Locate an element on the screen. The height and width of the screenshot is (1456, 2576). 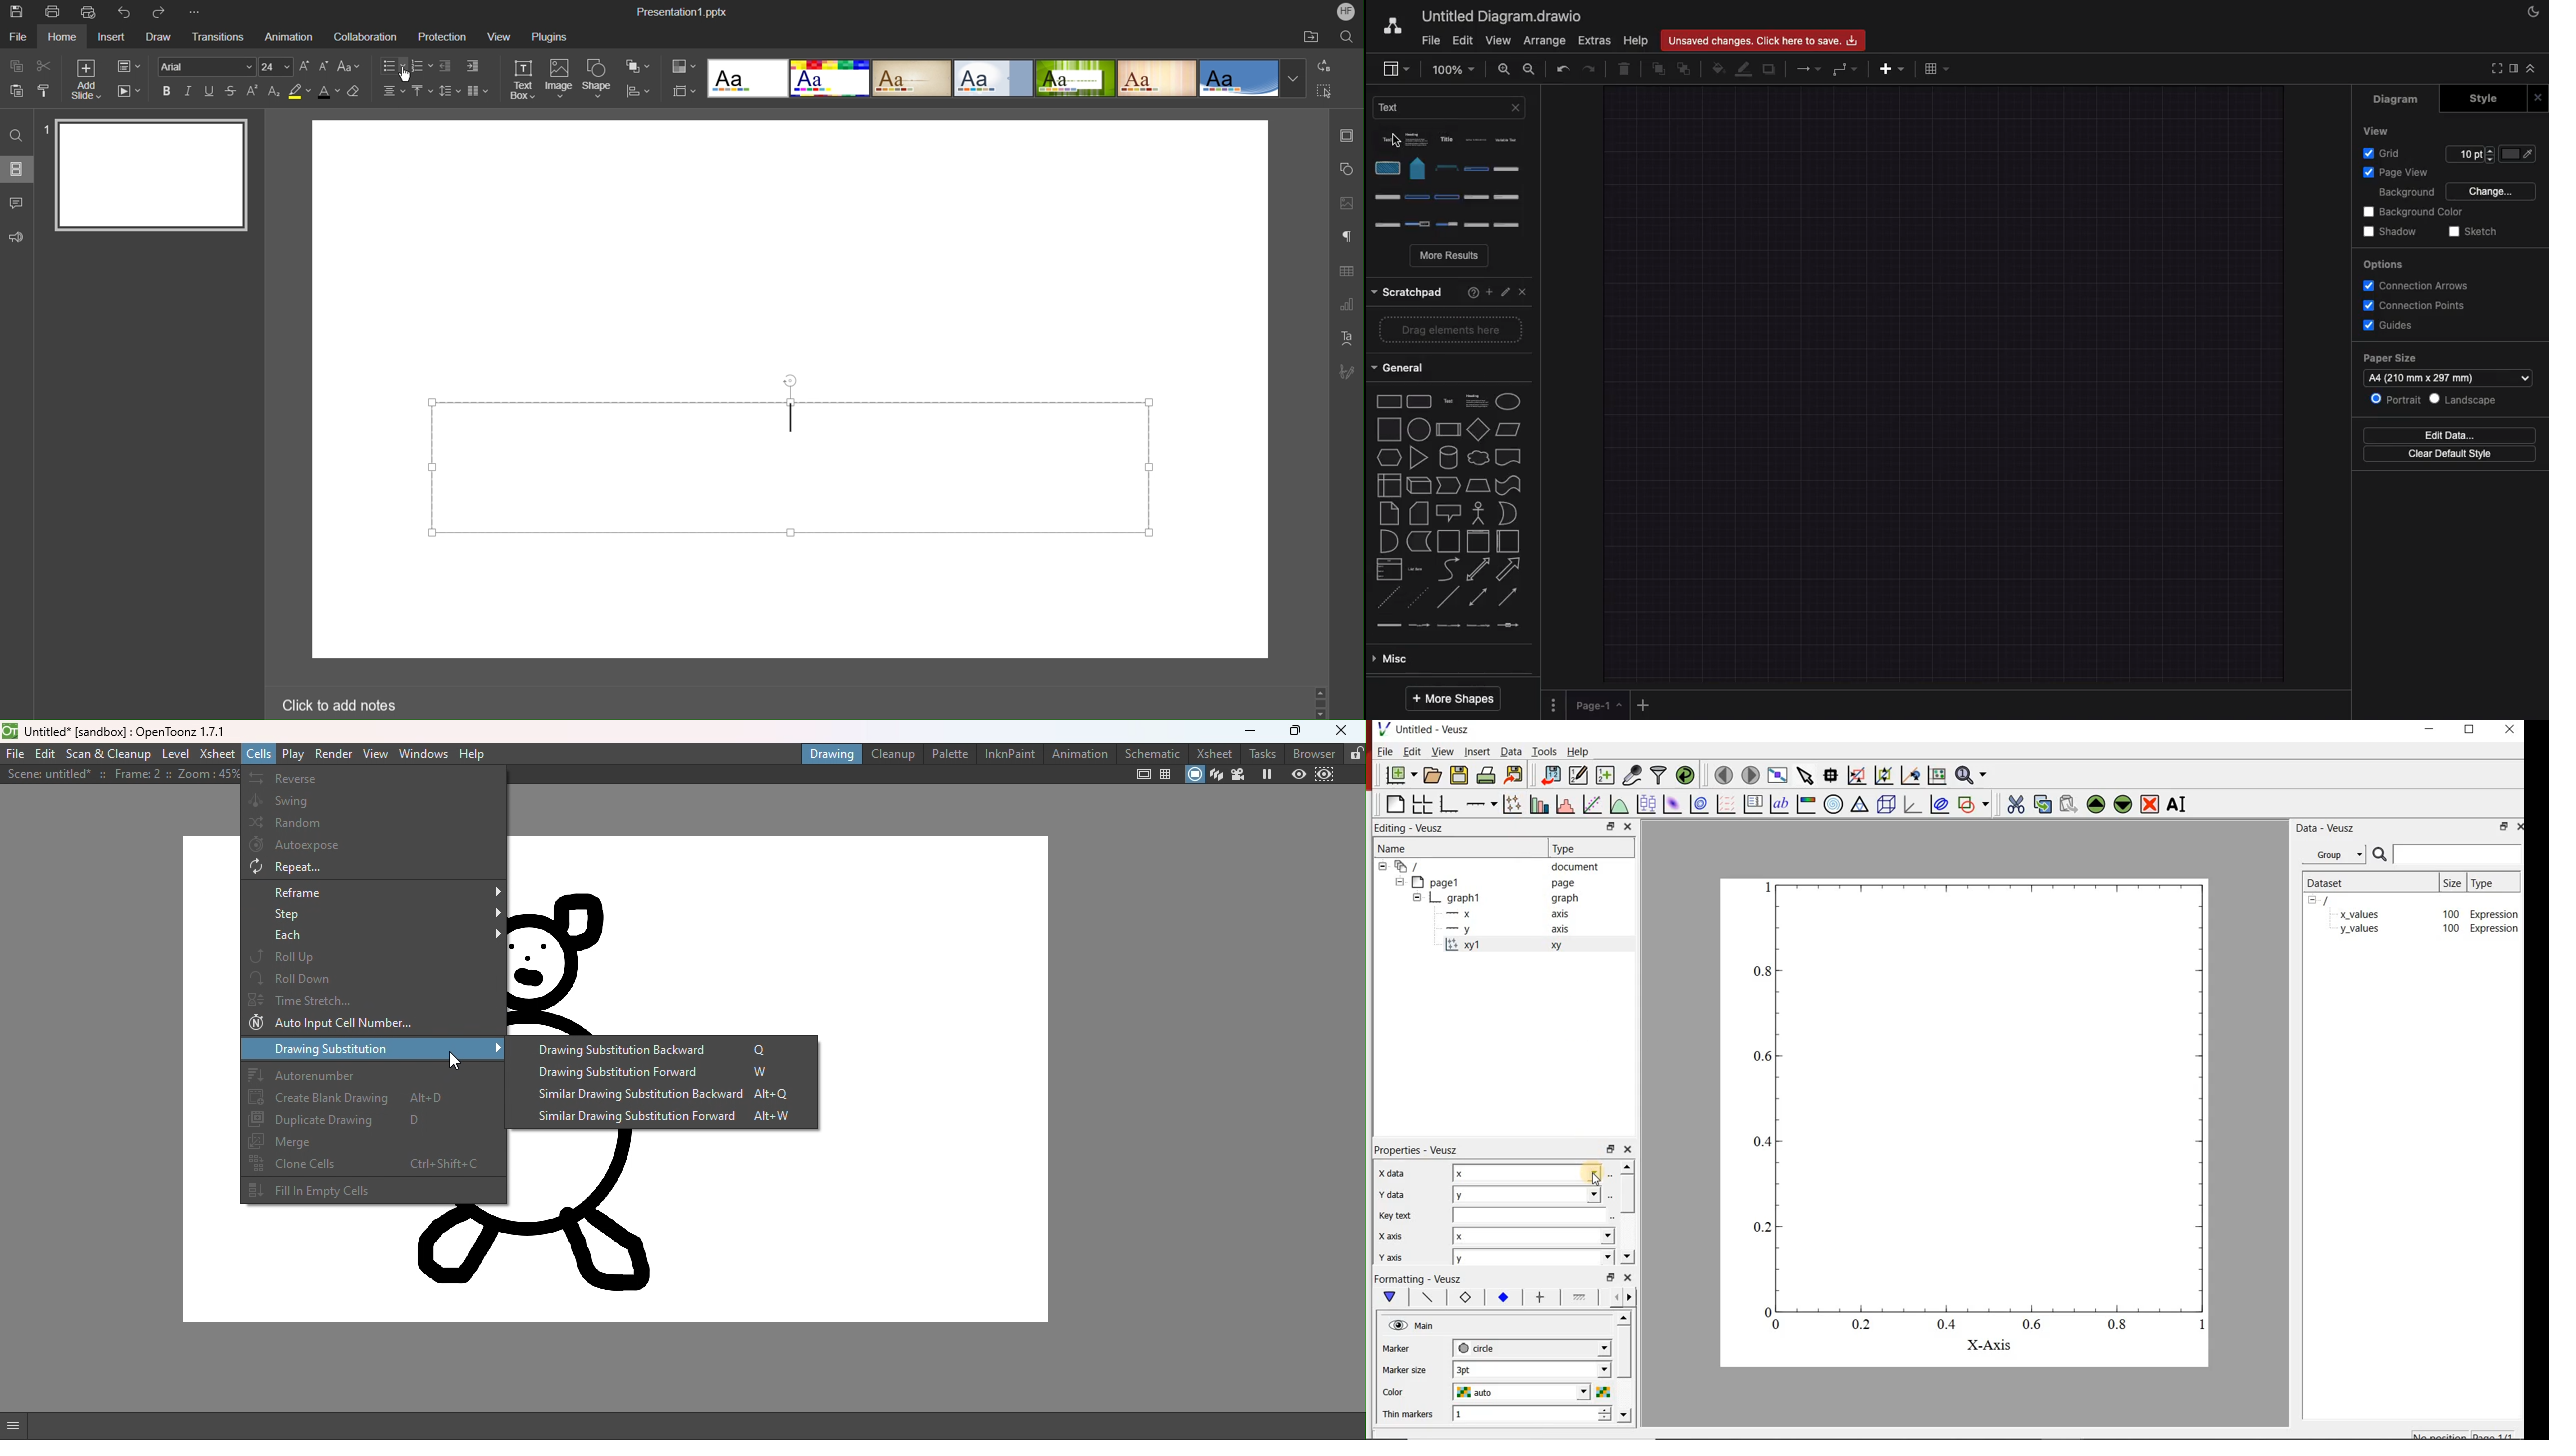
save is located at coordinates (1460, 774).